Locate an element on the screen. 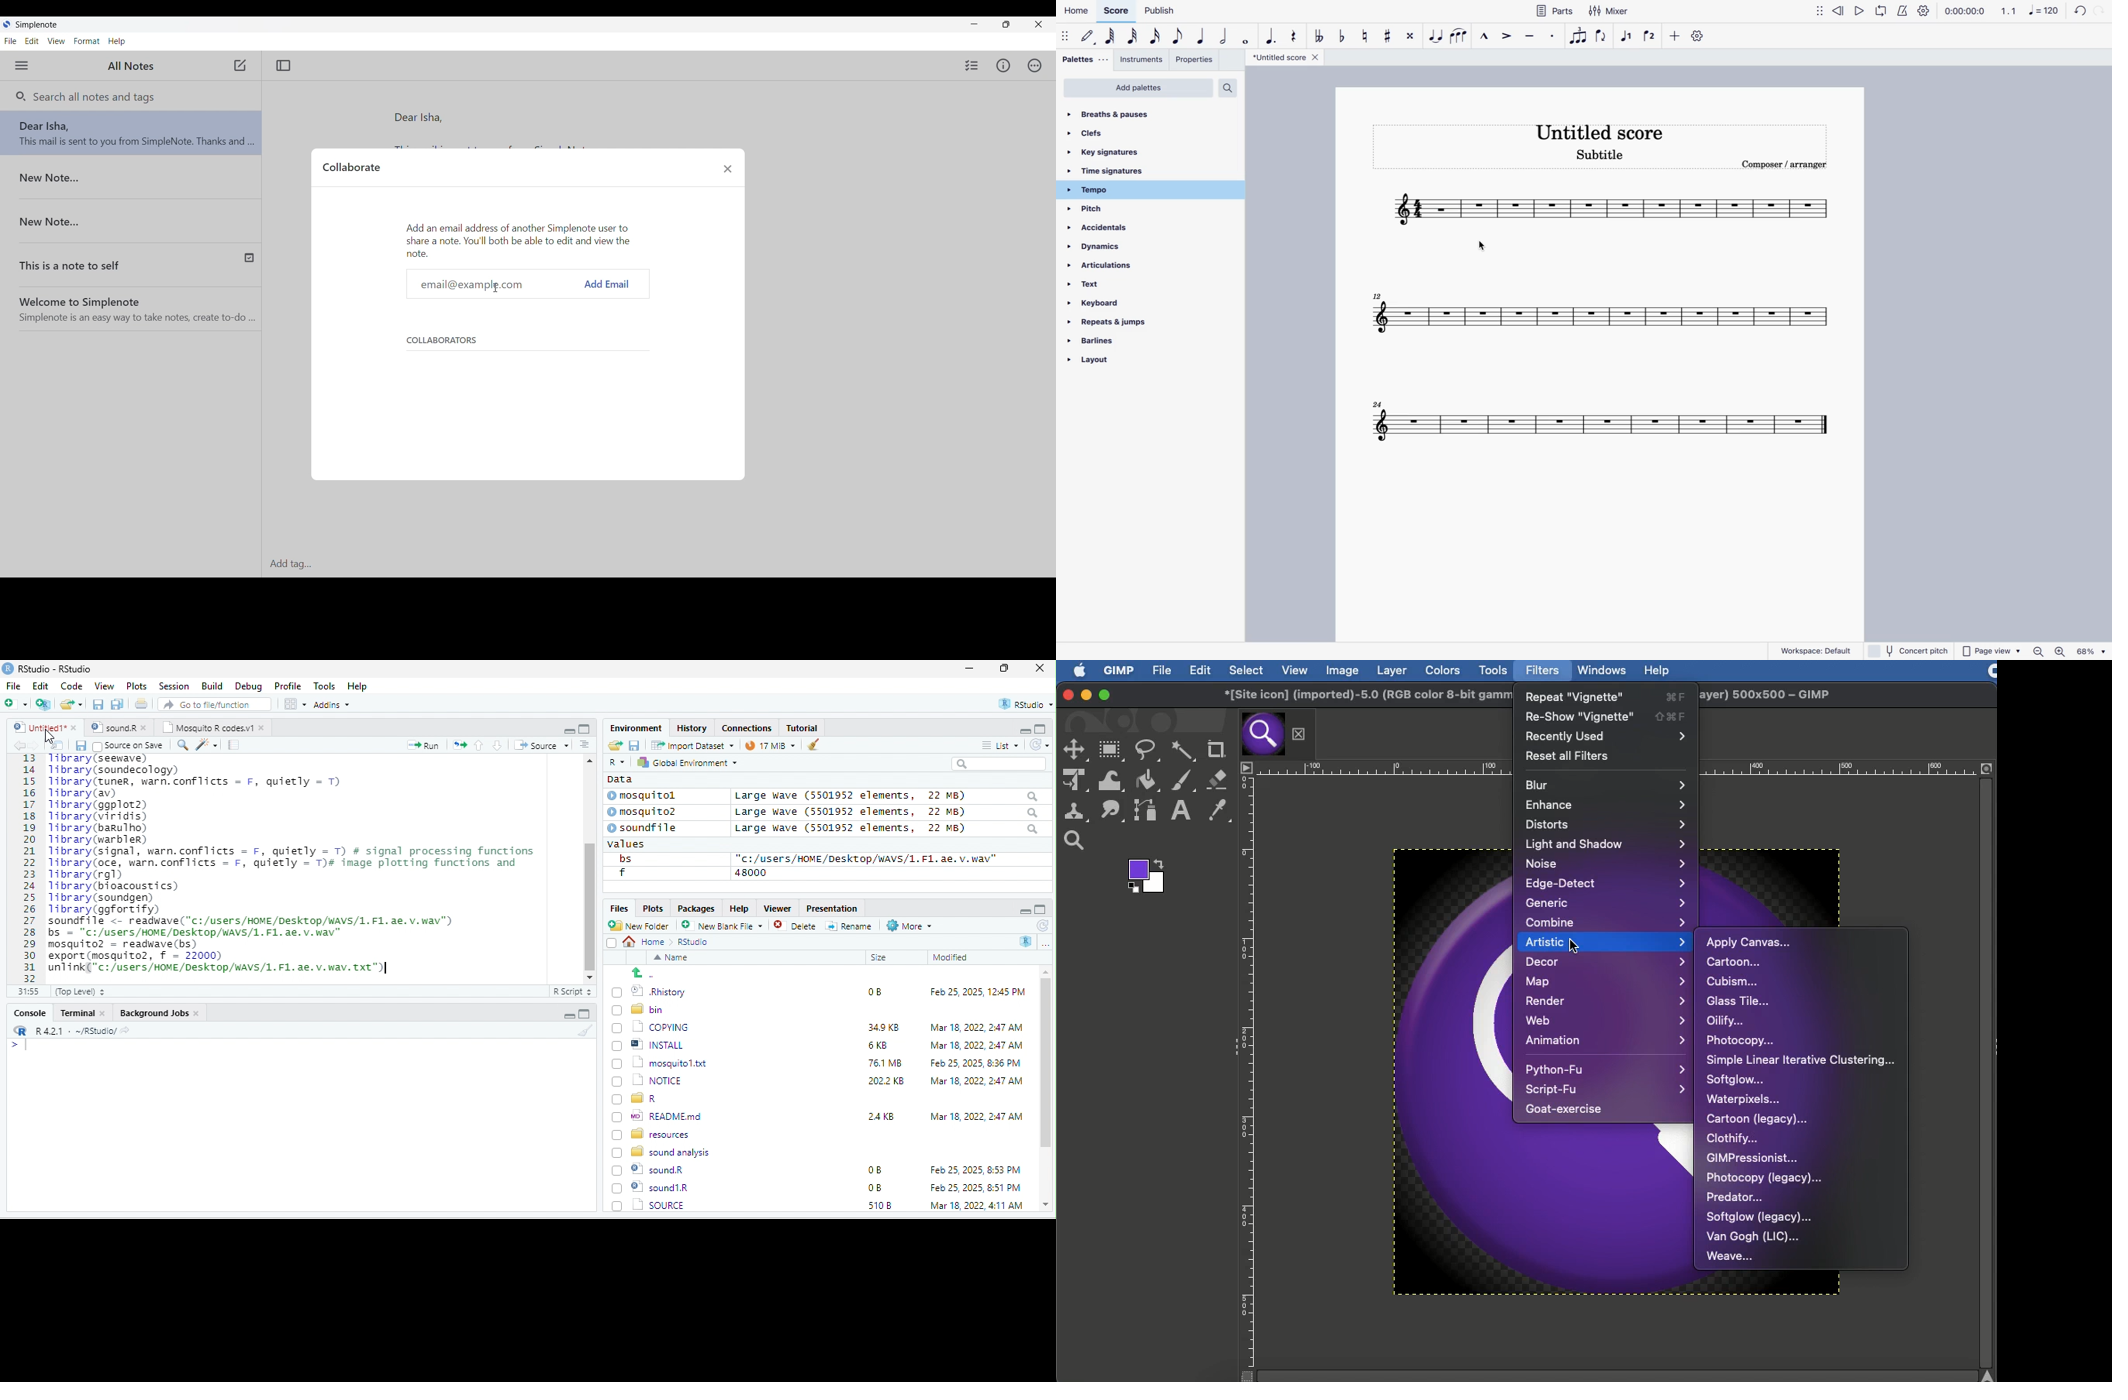 The height and width of the screenshot is (1400, 2128). workspace is located at coordinates (1815, 649).